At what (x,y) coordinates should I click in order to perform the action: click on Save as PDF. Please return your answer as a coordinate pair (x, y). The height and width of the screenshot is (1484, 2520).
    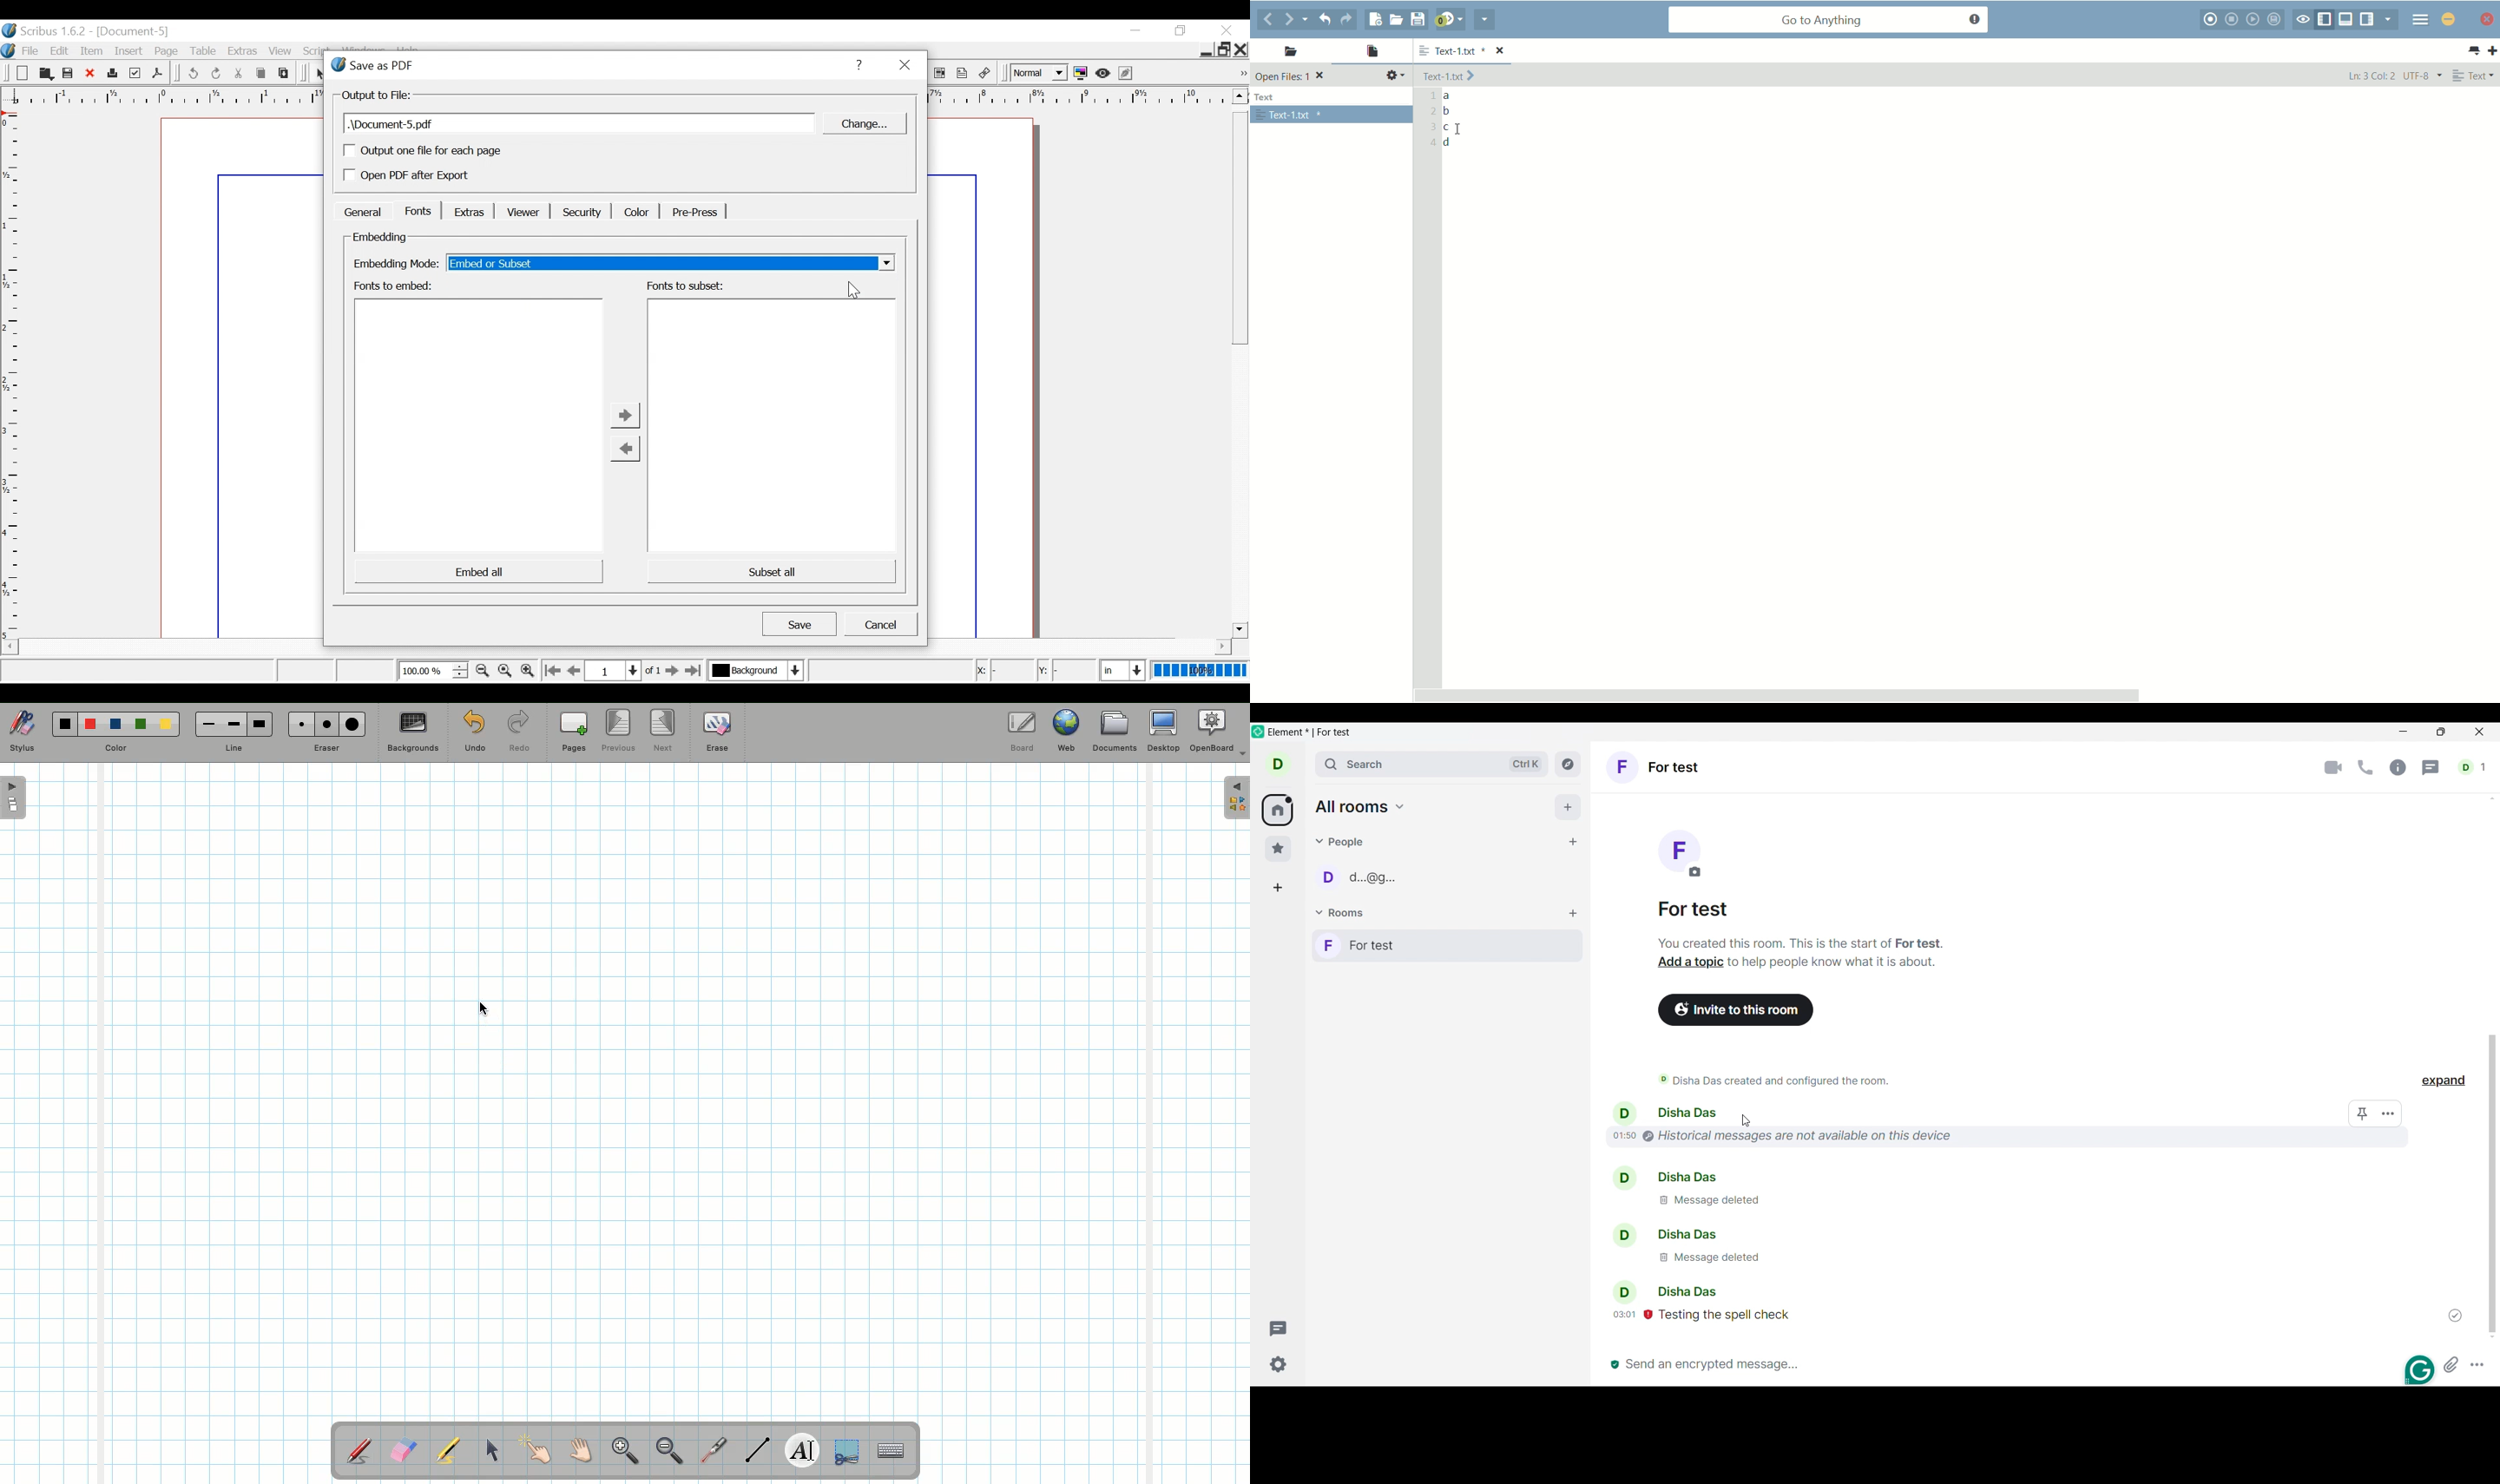
    Looking at the image, I should click on (157, 73).